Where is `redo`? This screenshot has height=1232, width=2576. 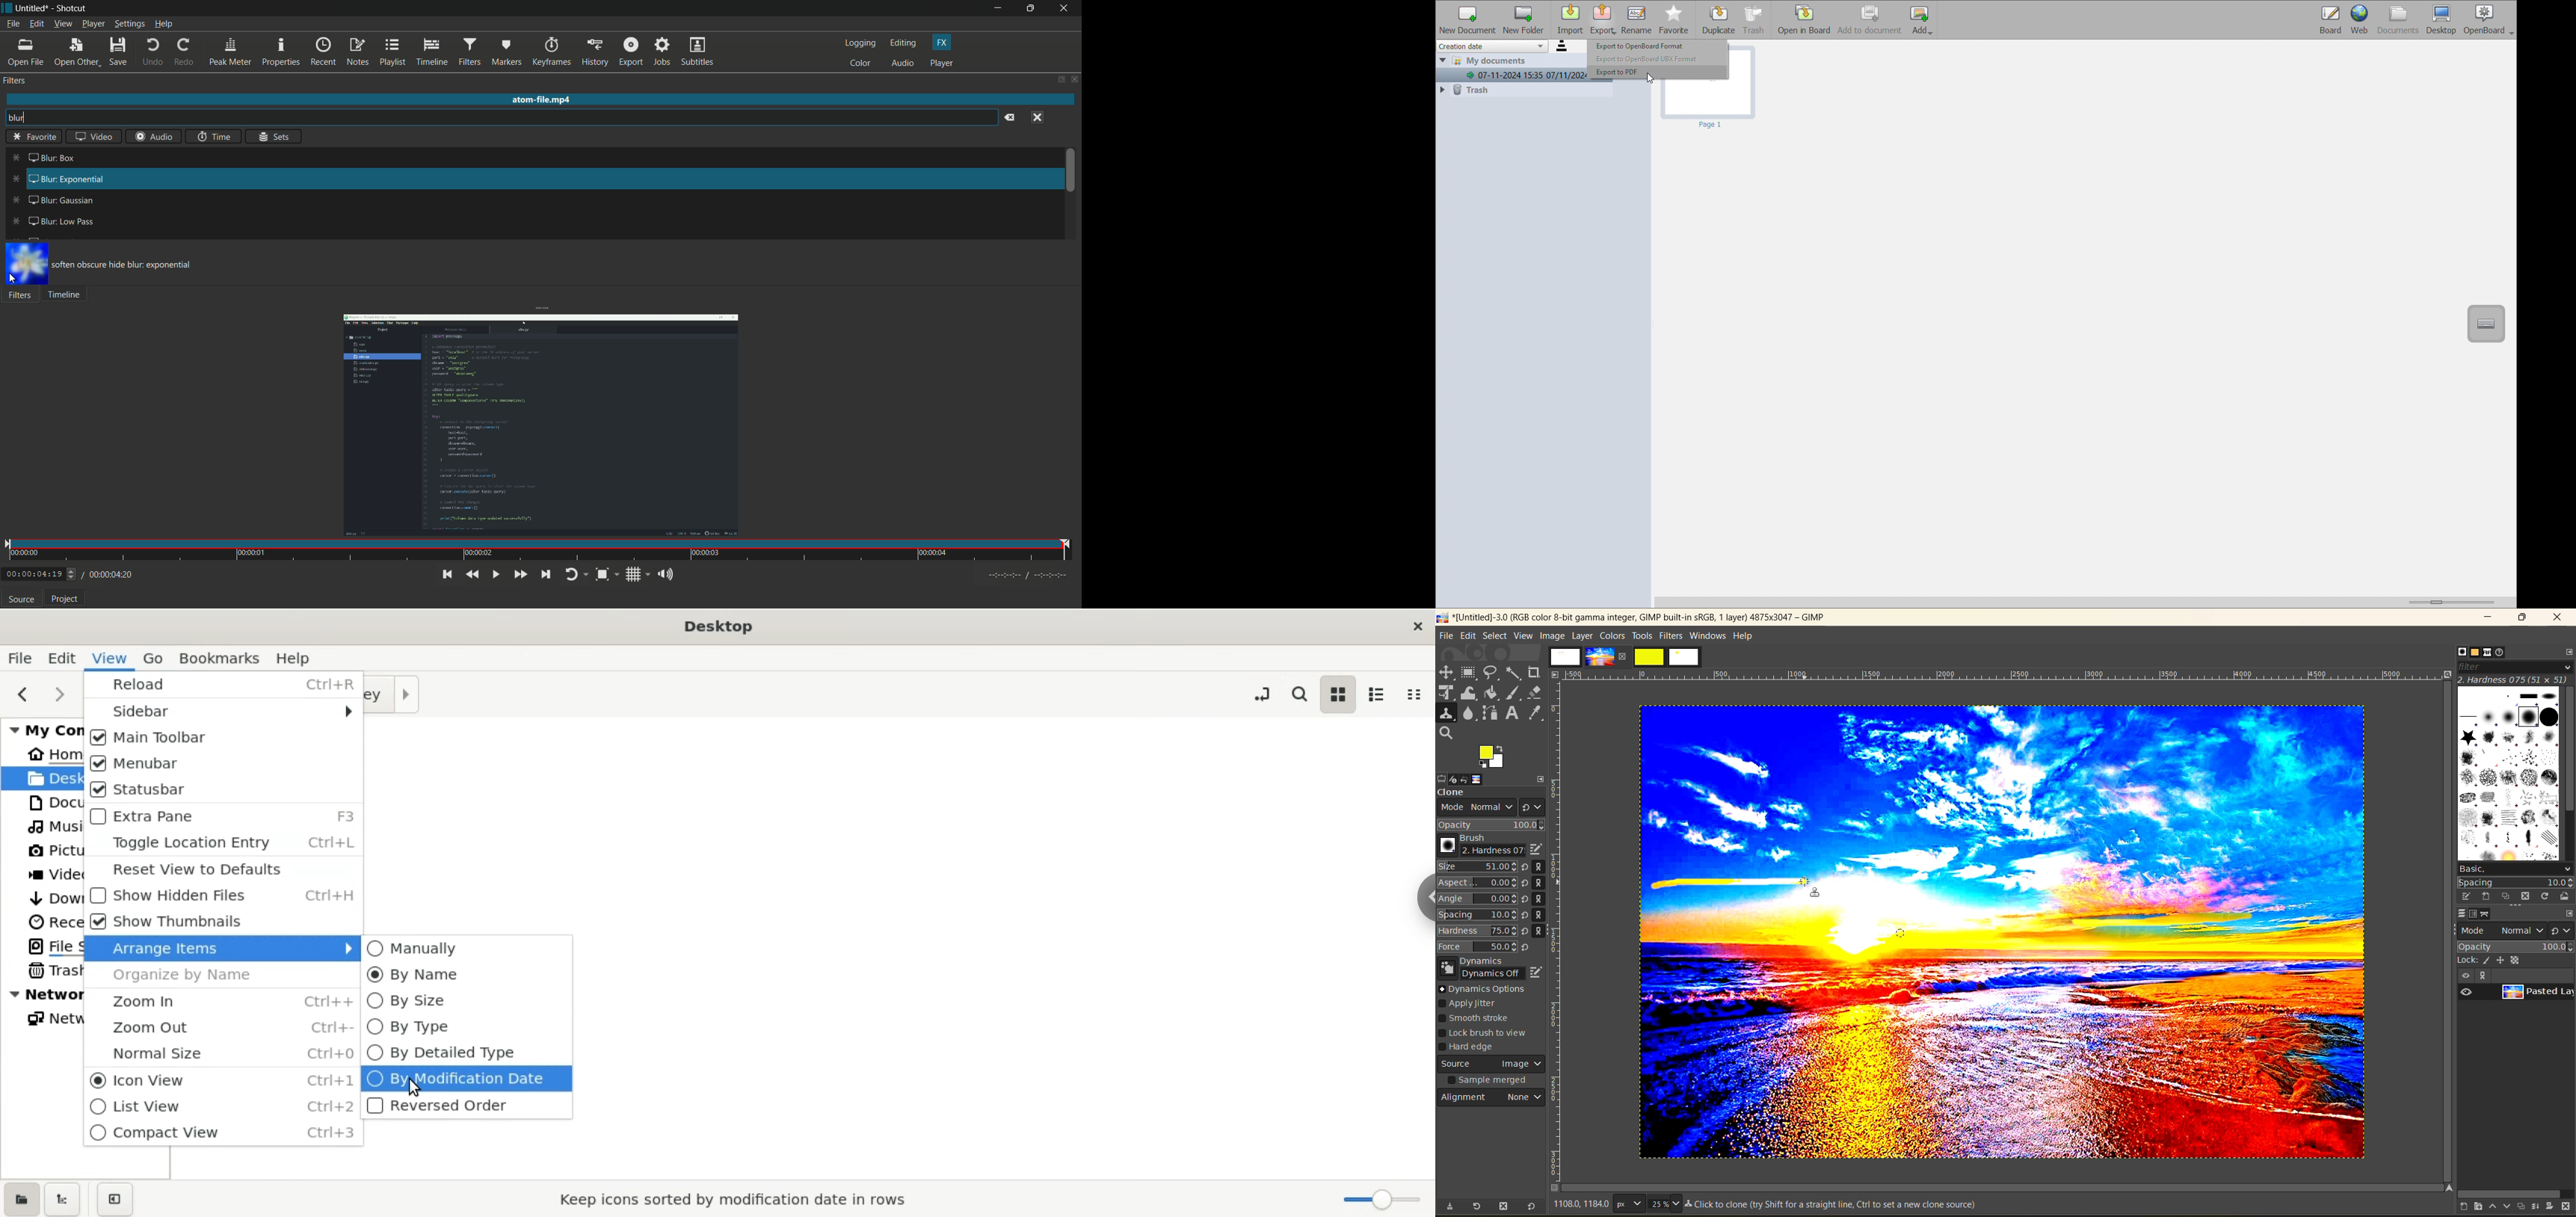 redo is located at coordinates (184, 52).